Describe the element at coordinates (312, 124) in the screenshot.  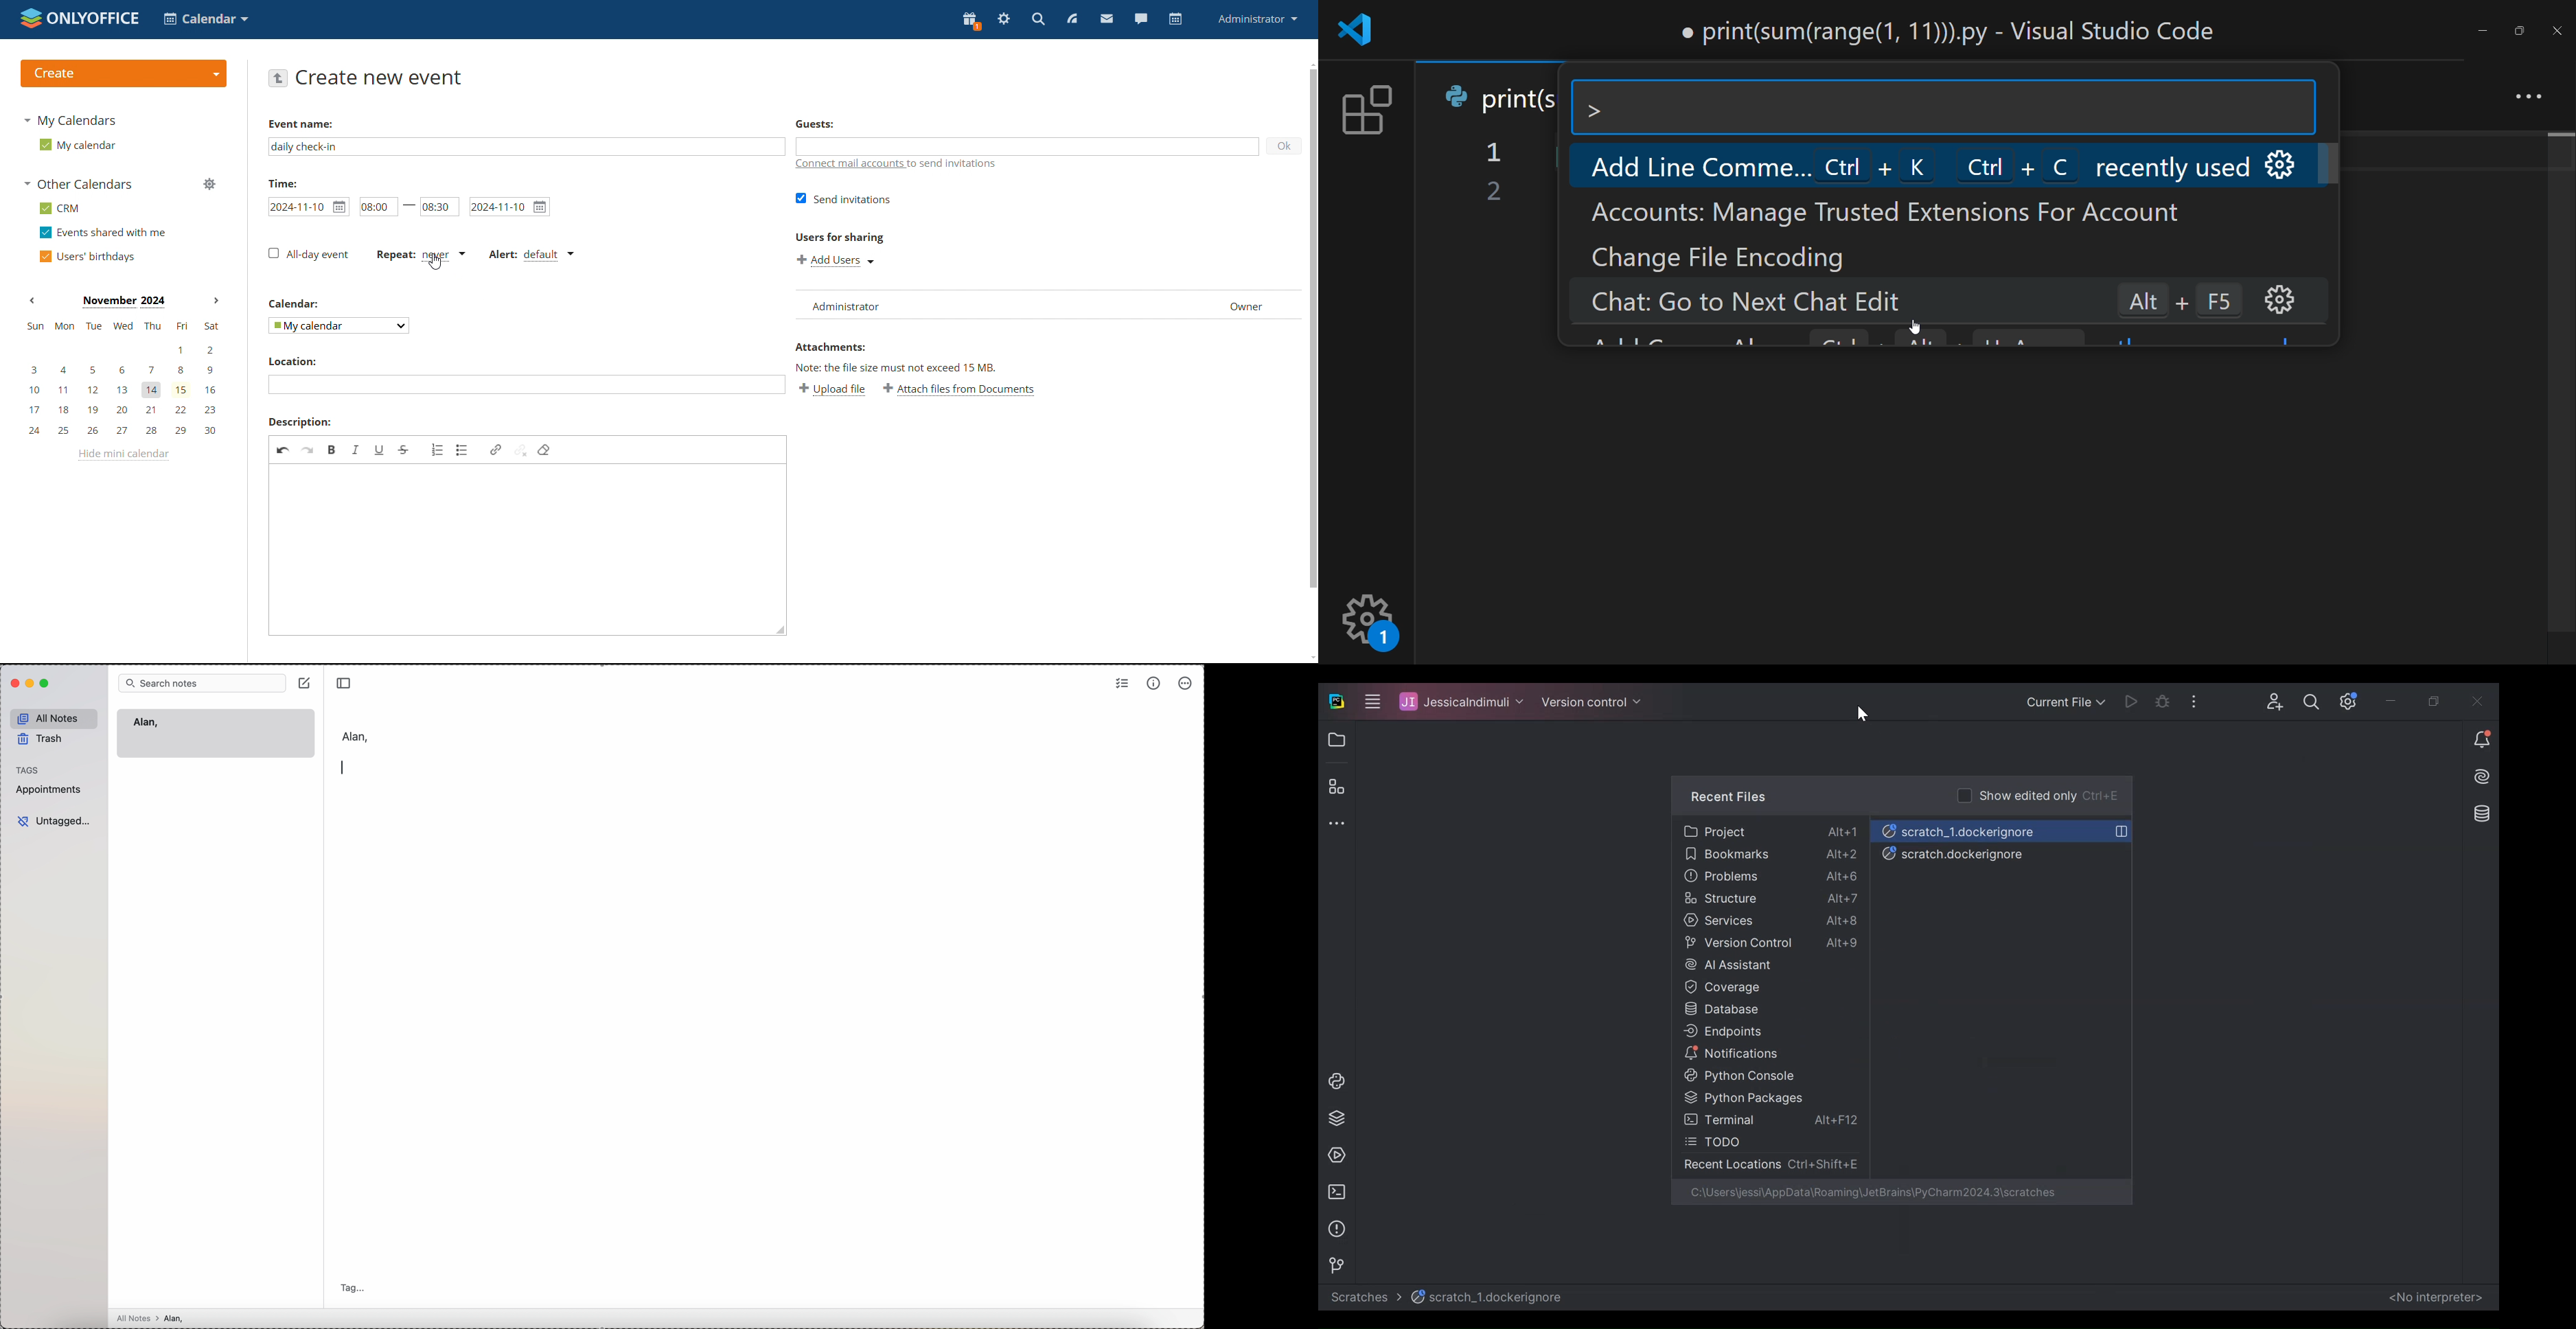
I see `event name:` at that location.